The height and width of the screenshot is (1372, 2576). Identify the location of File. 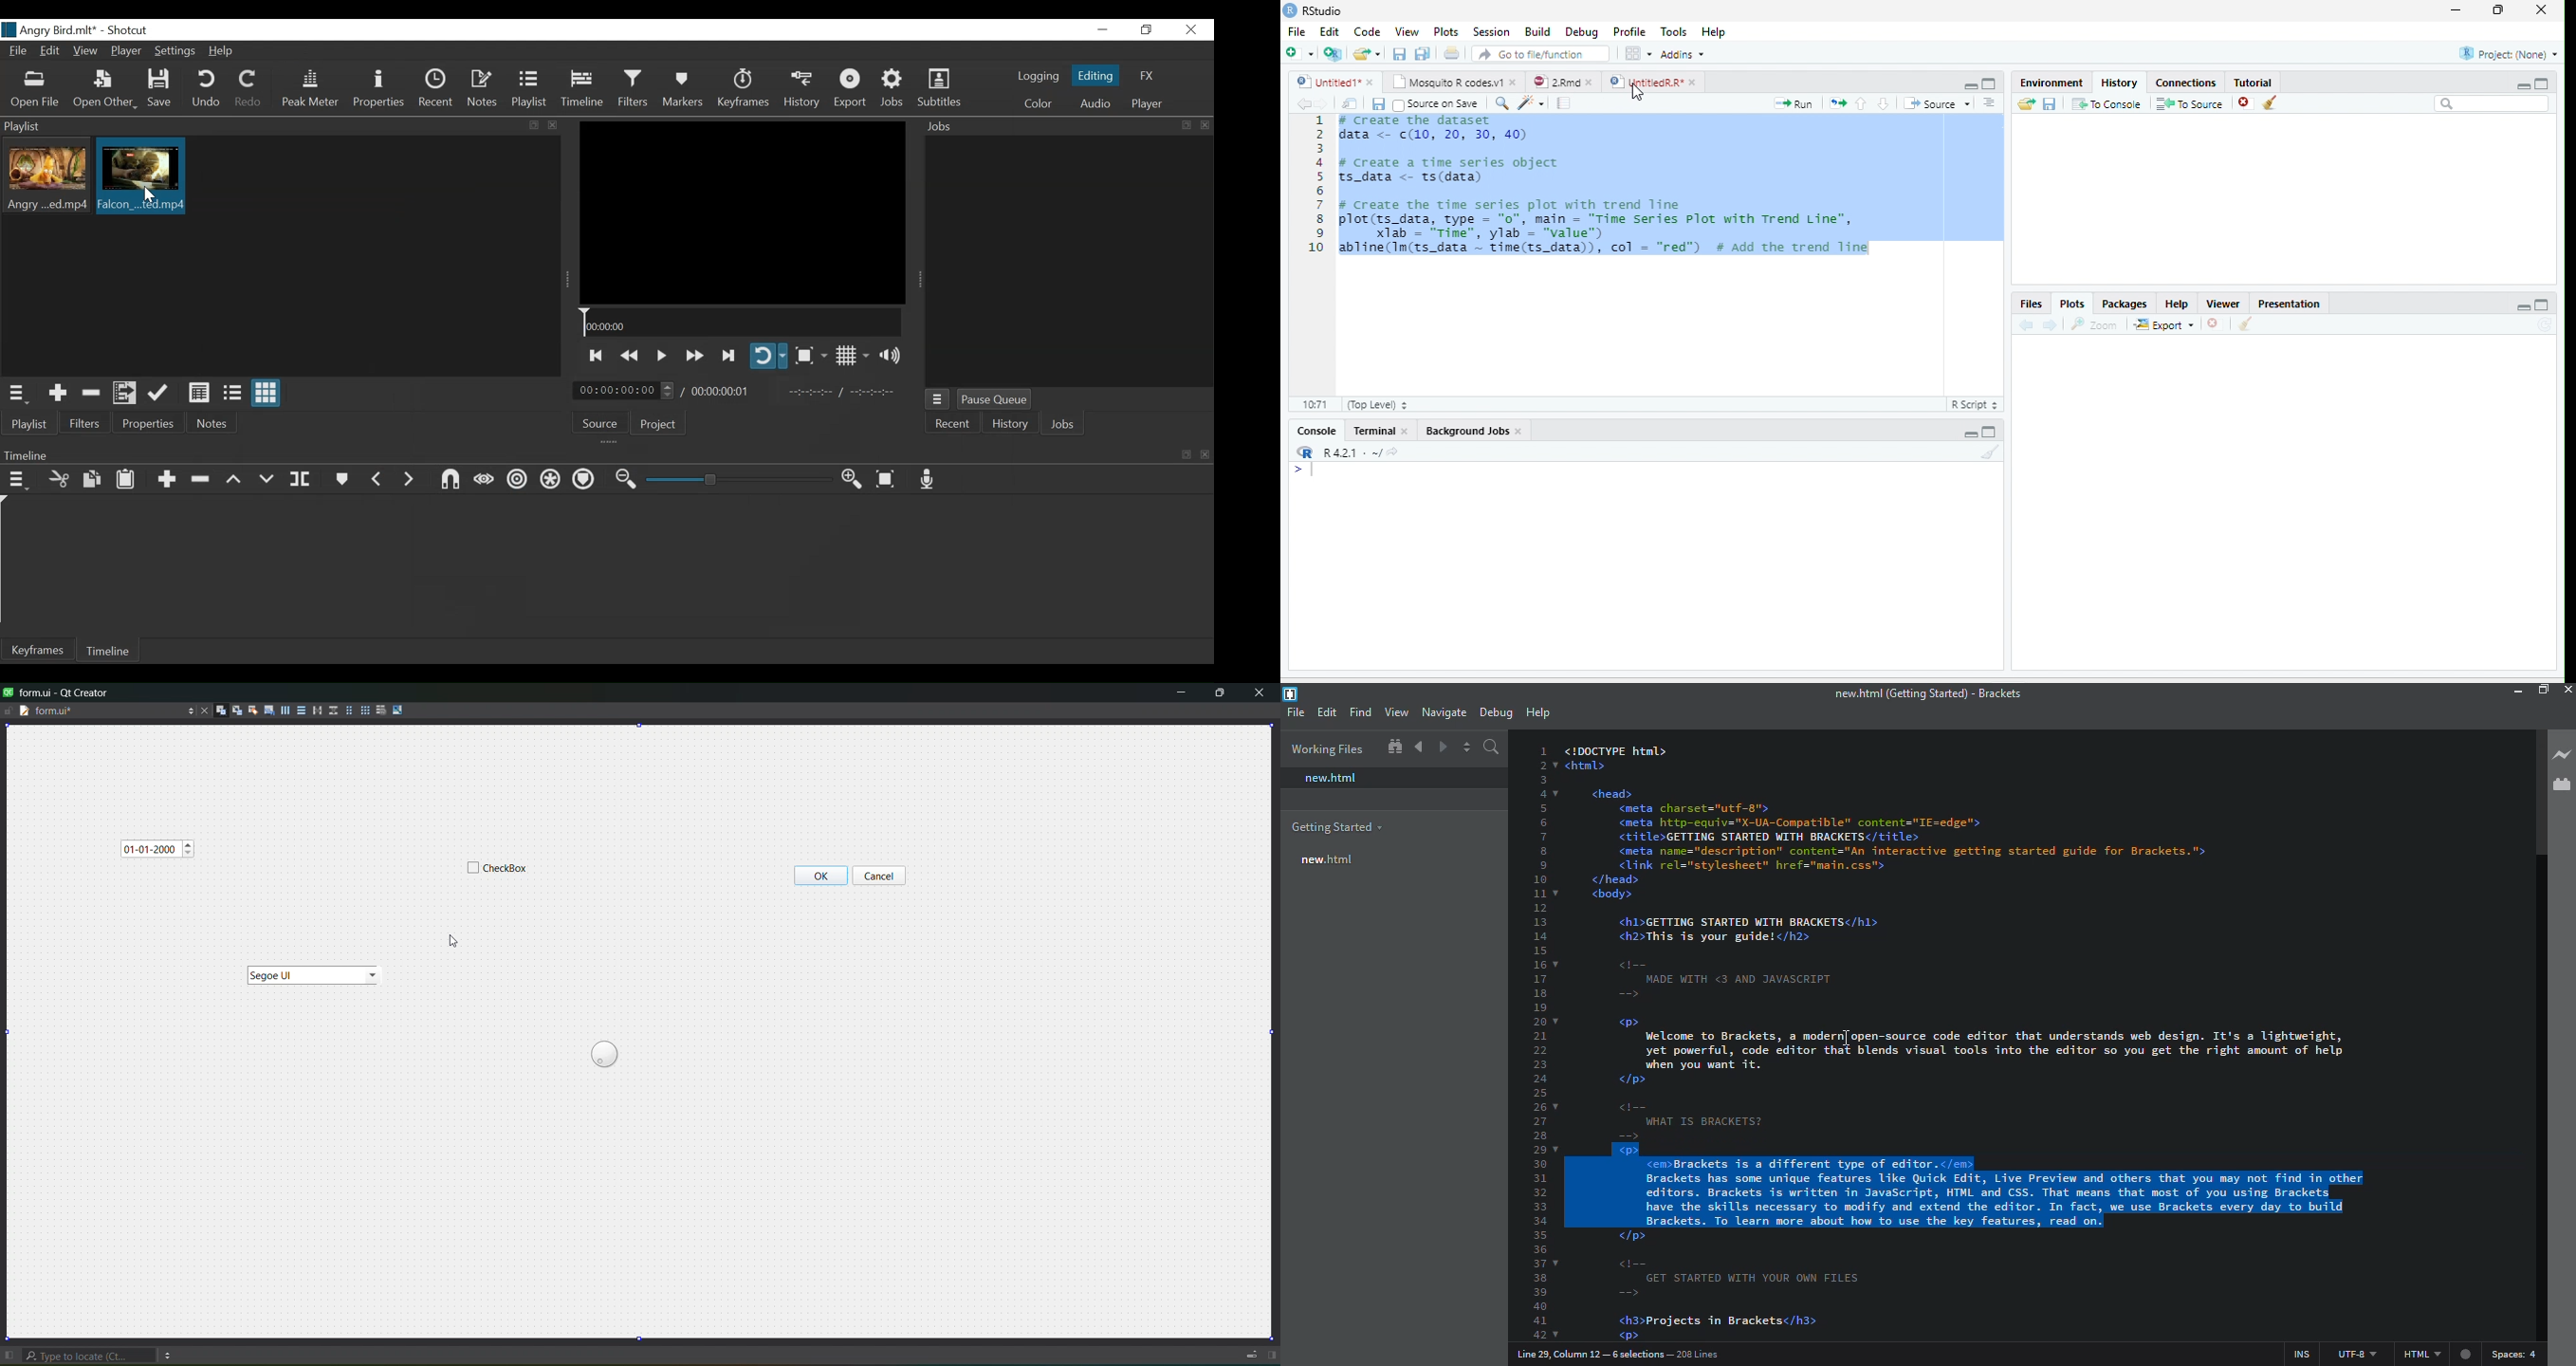
(1297, 31).